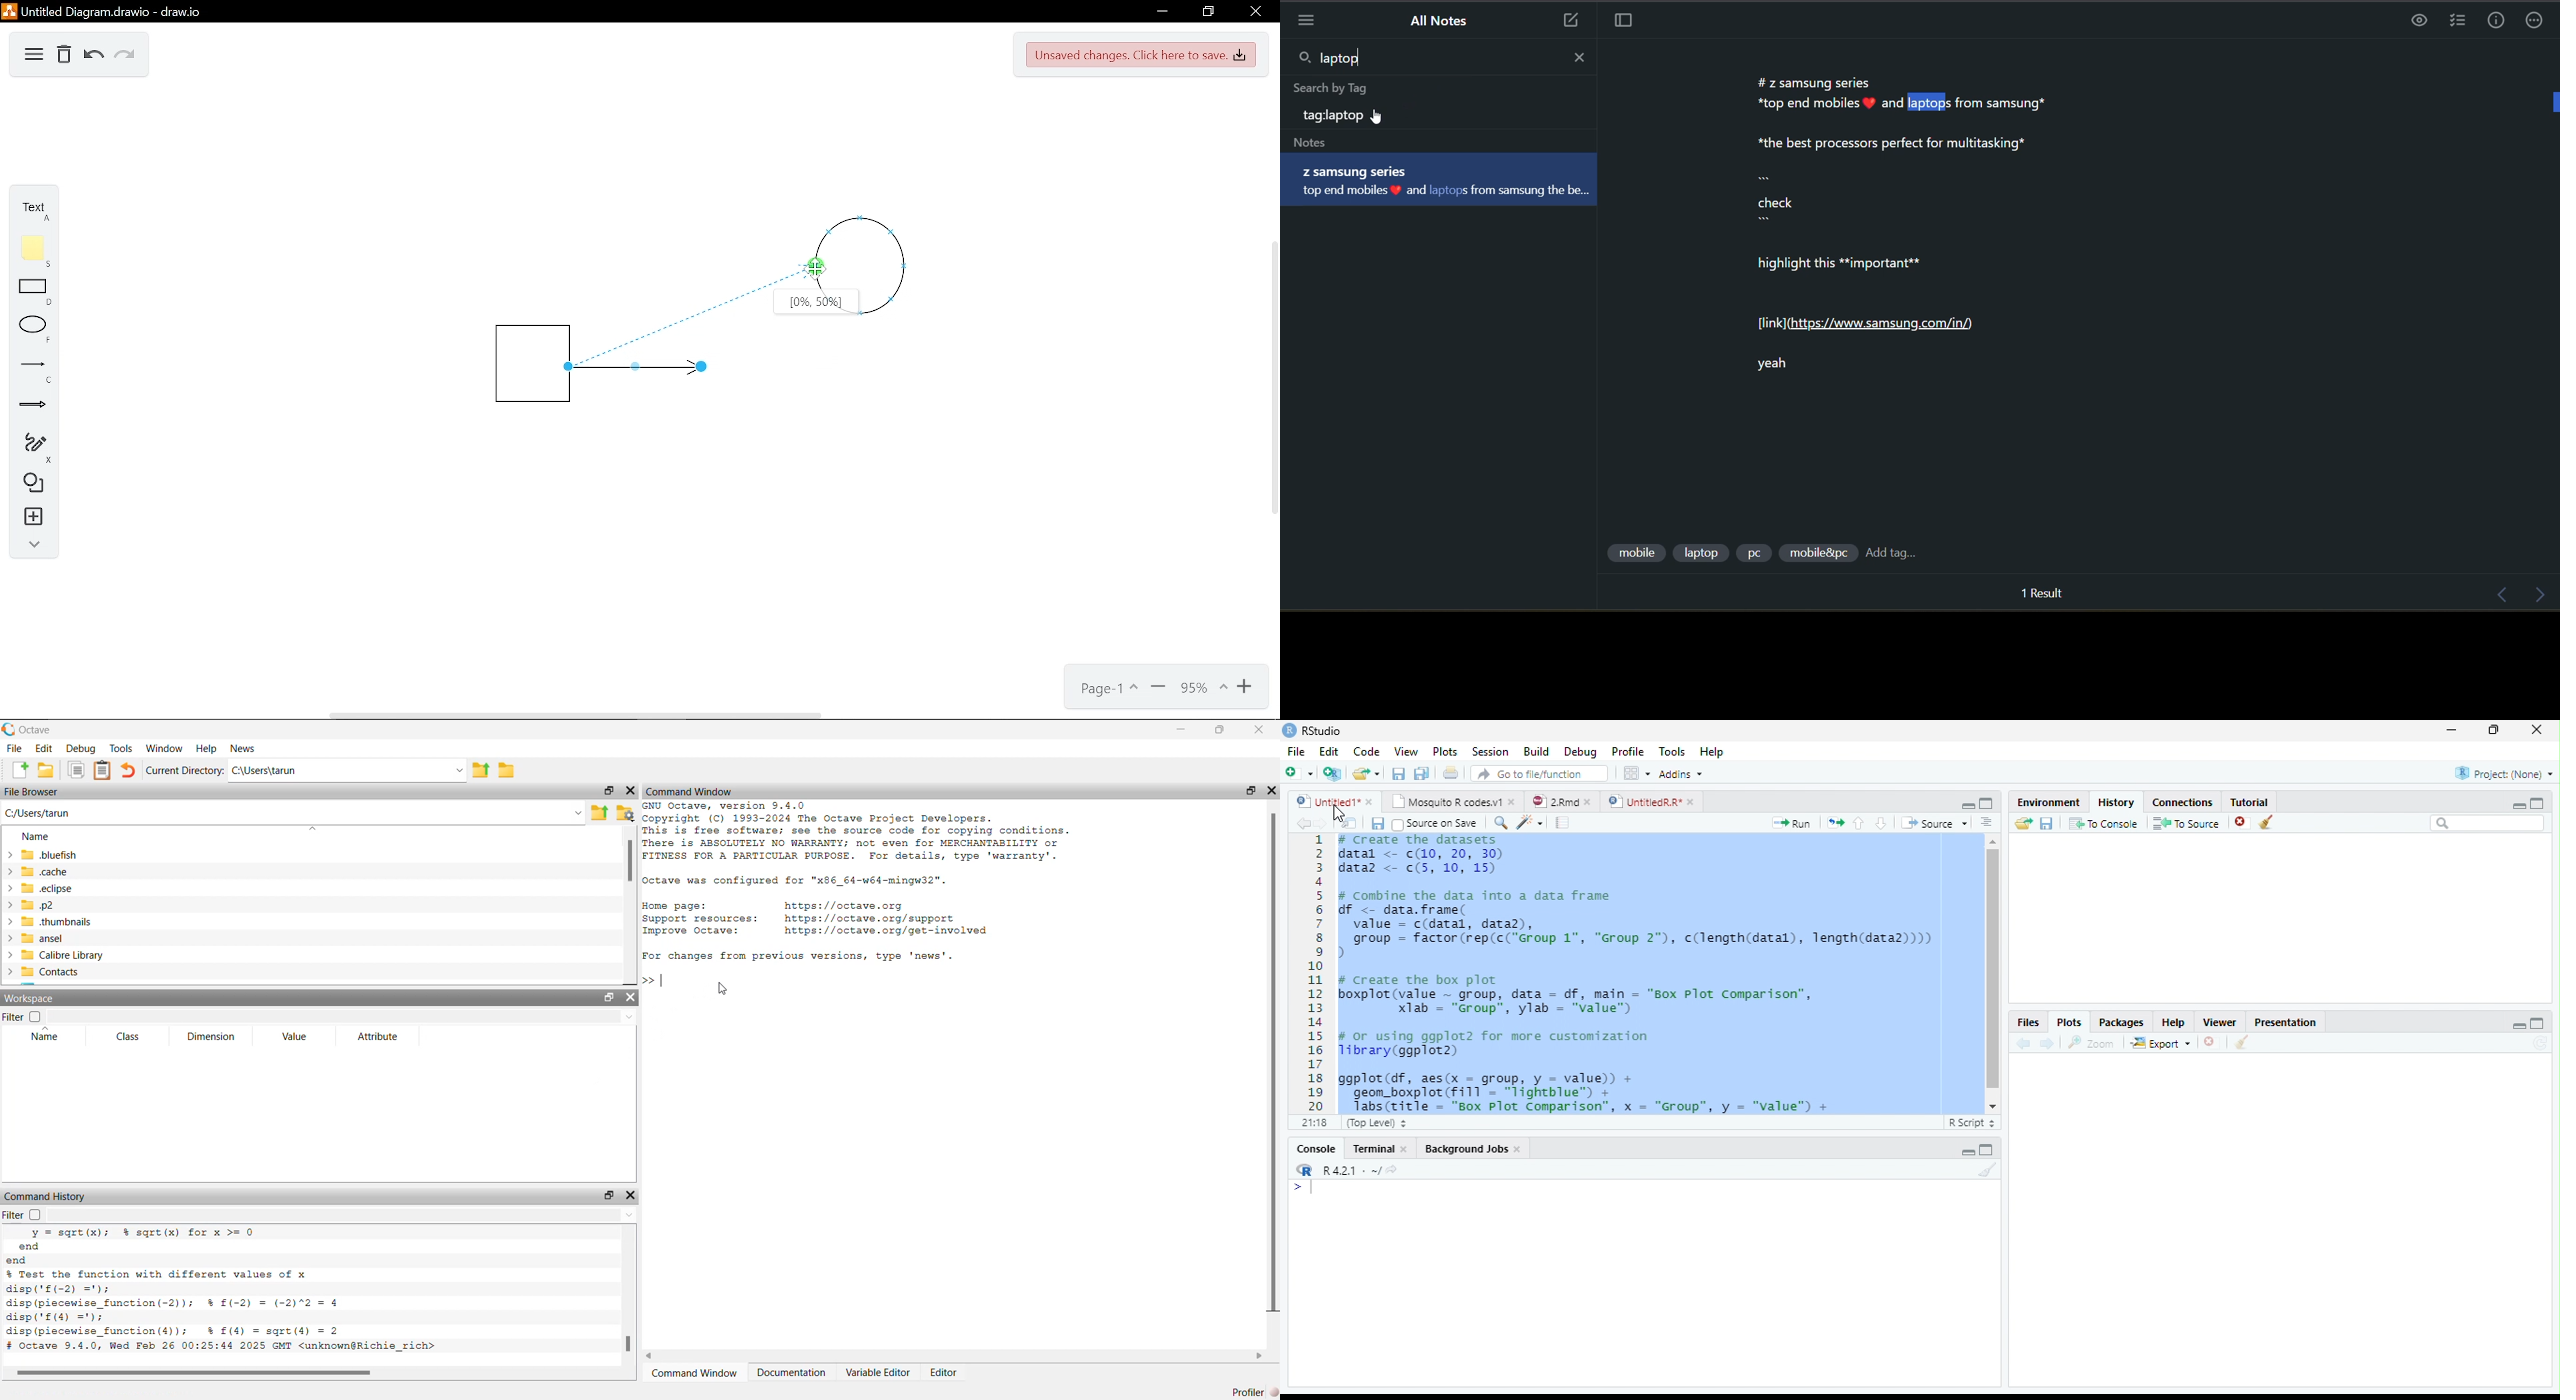 Image resolution: width=2576 pixels, height=1400 pixels. I want to click on 1:1, so click(1313, 1123).